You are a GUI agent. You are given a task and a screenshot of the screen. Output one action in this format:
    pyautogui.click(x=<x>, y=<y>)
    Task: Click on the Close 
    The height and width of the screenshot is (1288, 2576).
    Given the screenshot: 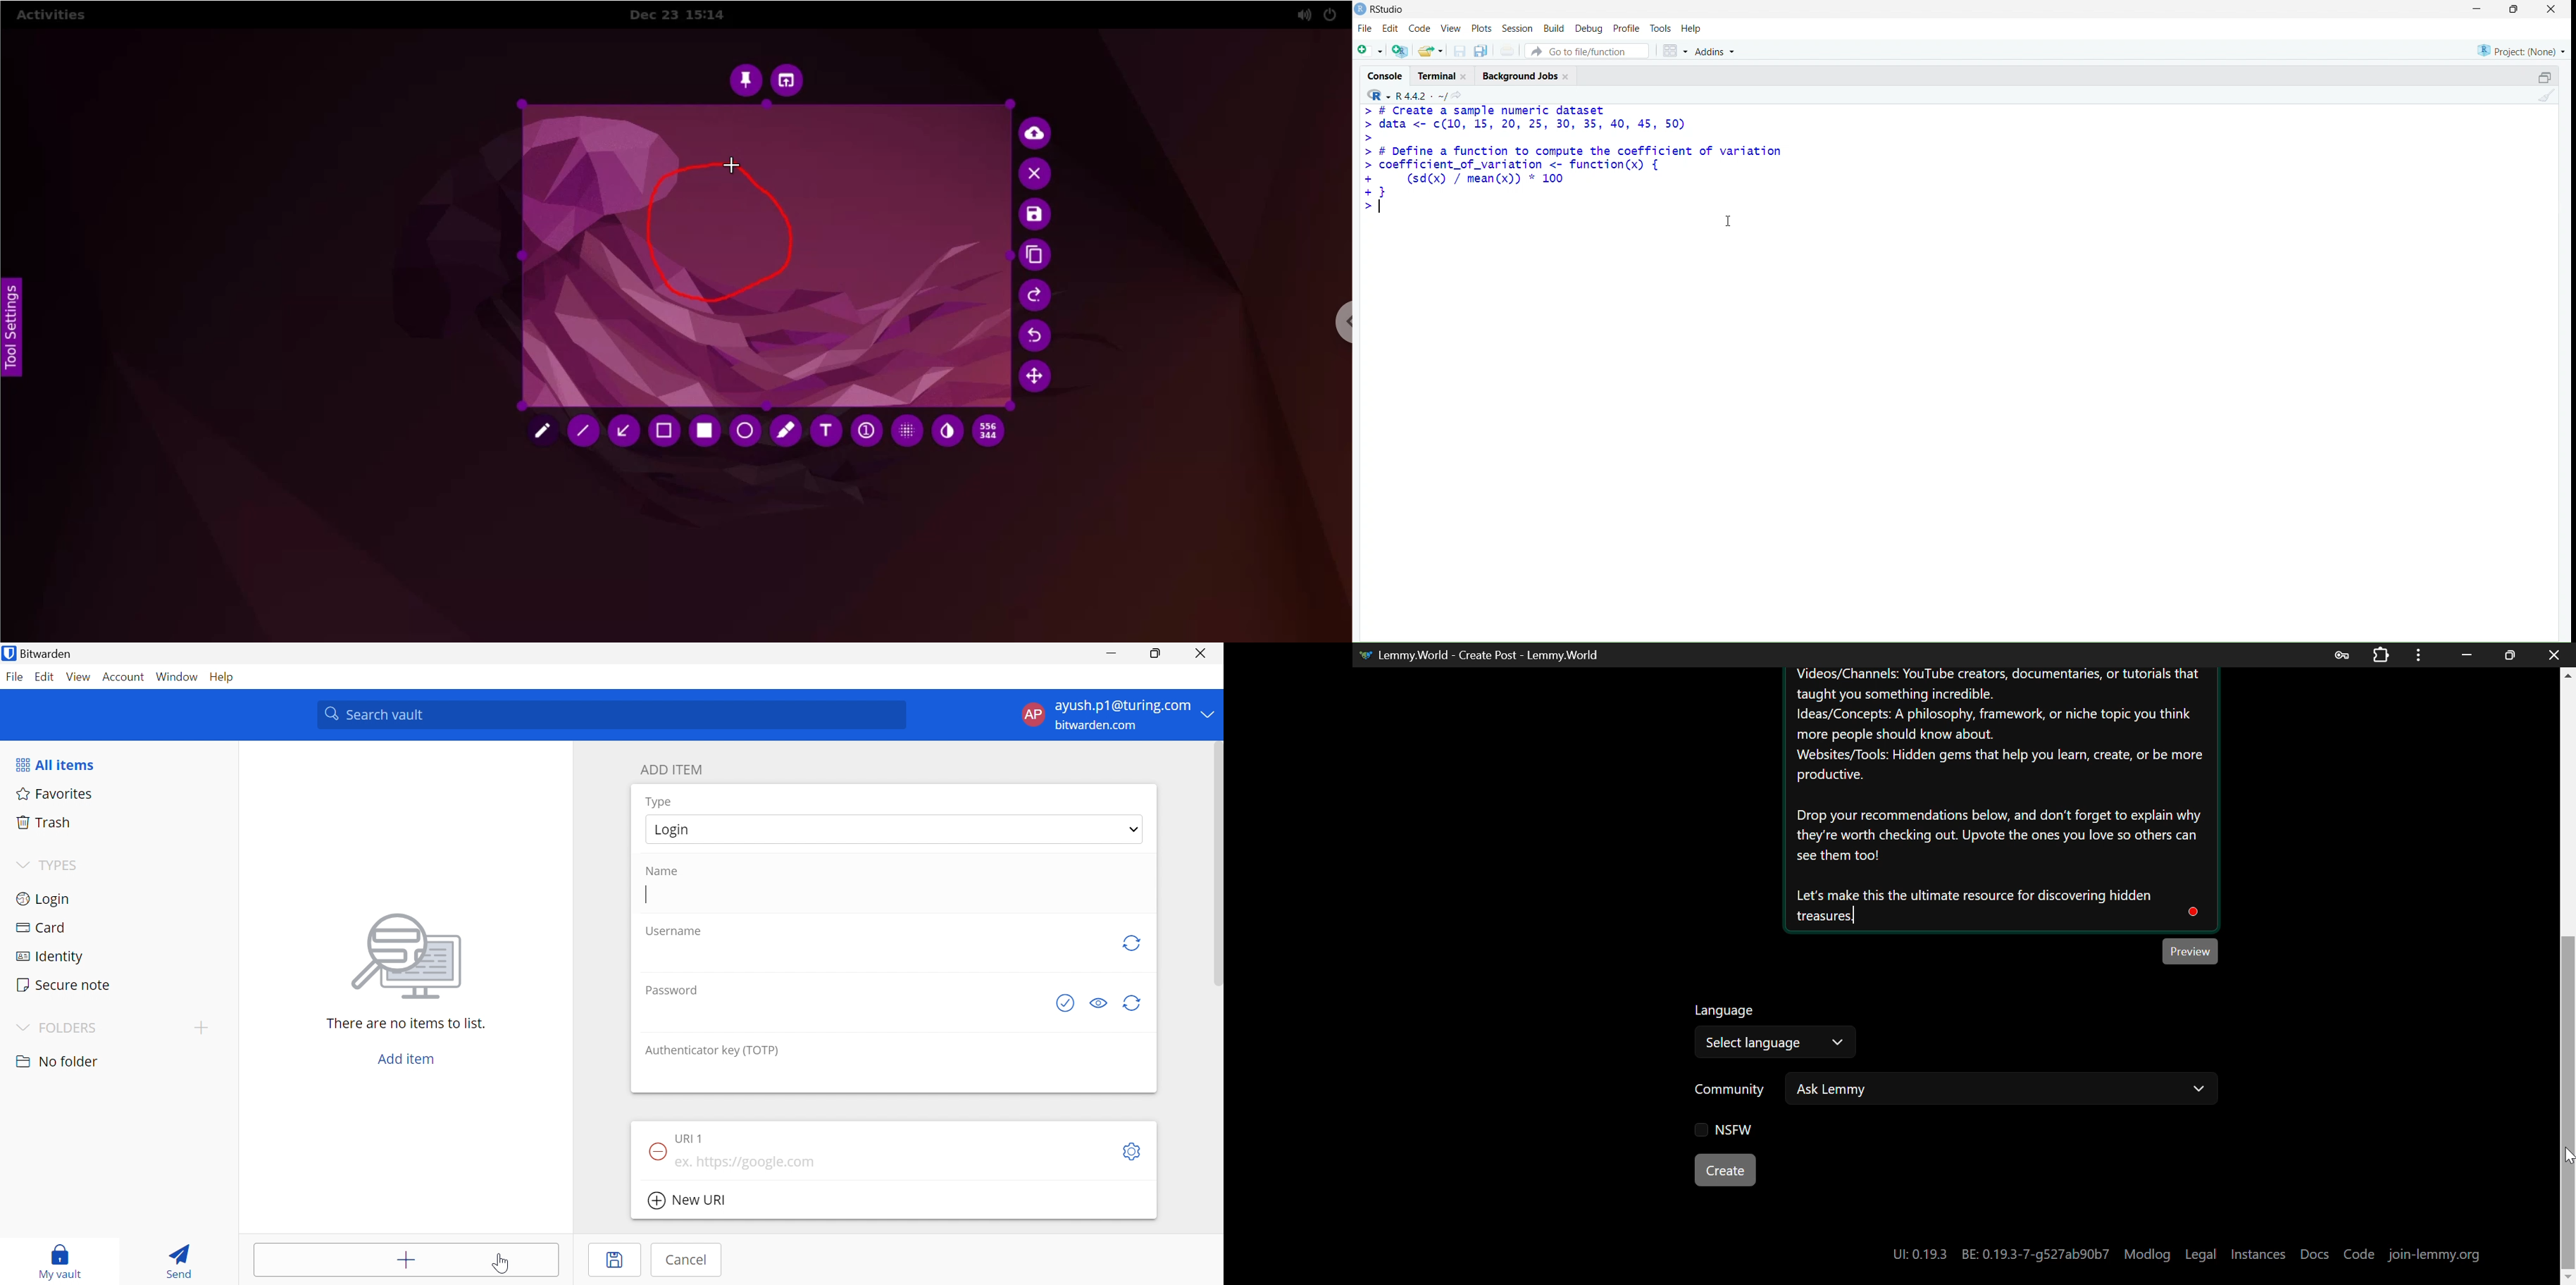 What is the action you would take?
    pyautogui.click(x=1567, y=77)
    